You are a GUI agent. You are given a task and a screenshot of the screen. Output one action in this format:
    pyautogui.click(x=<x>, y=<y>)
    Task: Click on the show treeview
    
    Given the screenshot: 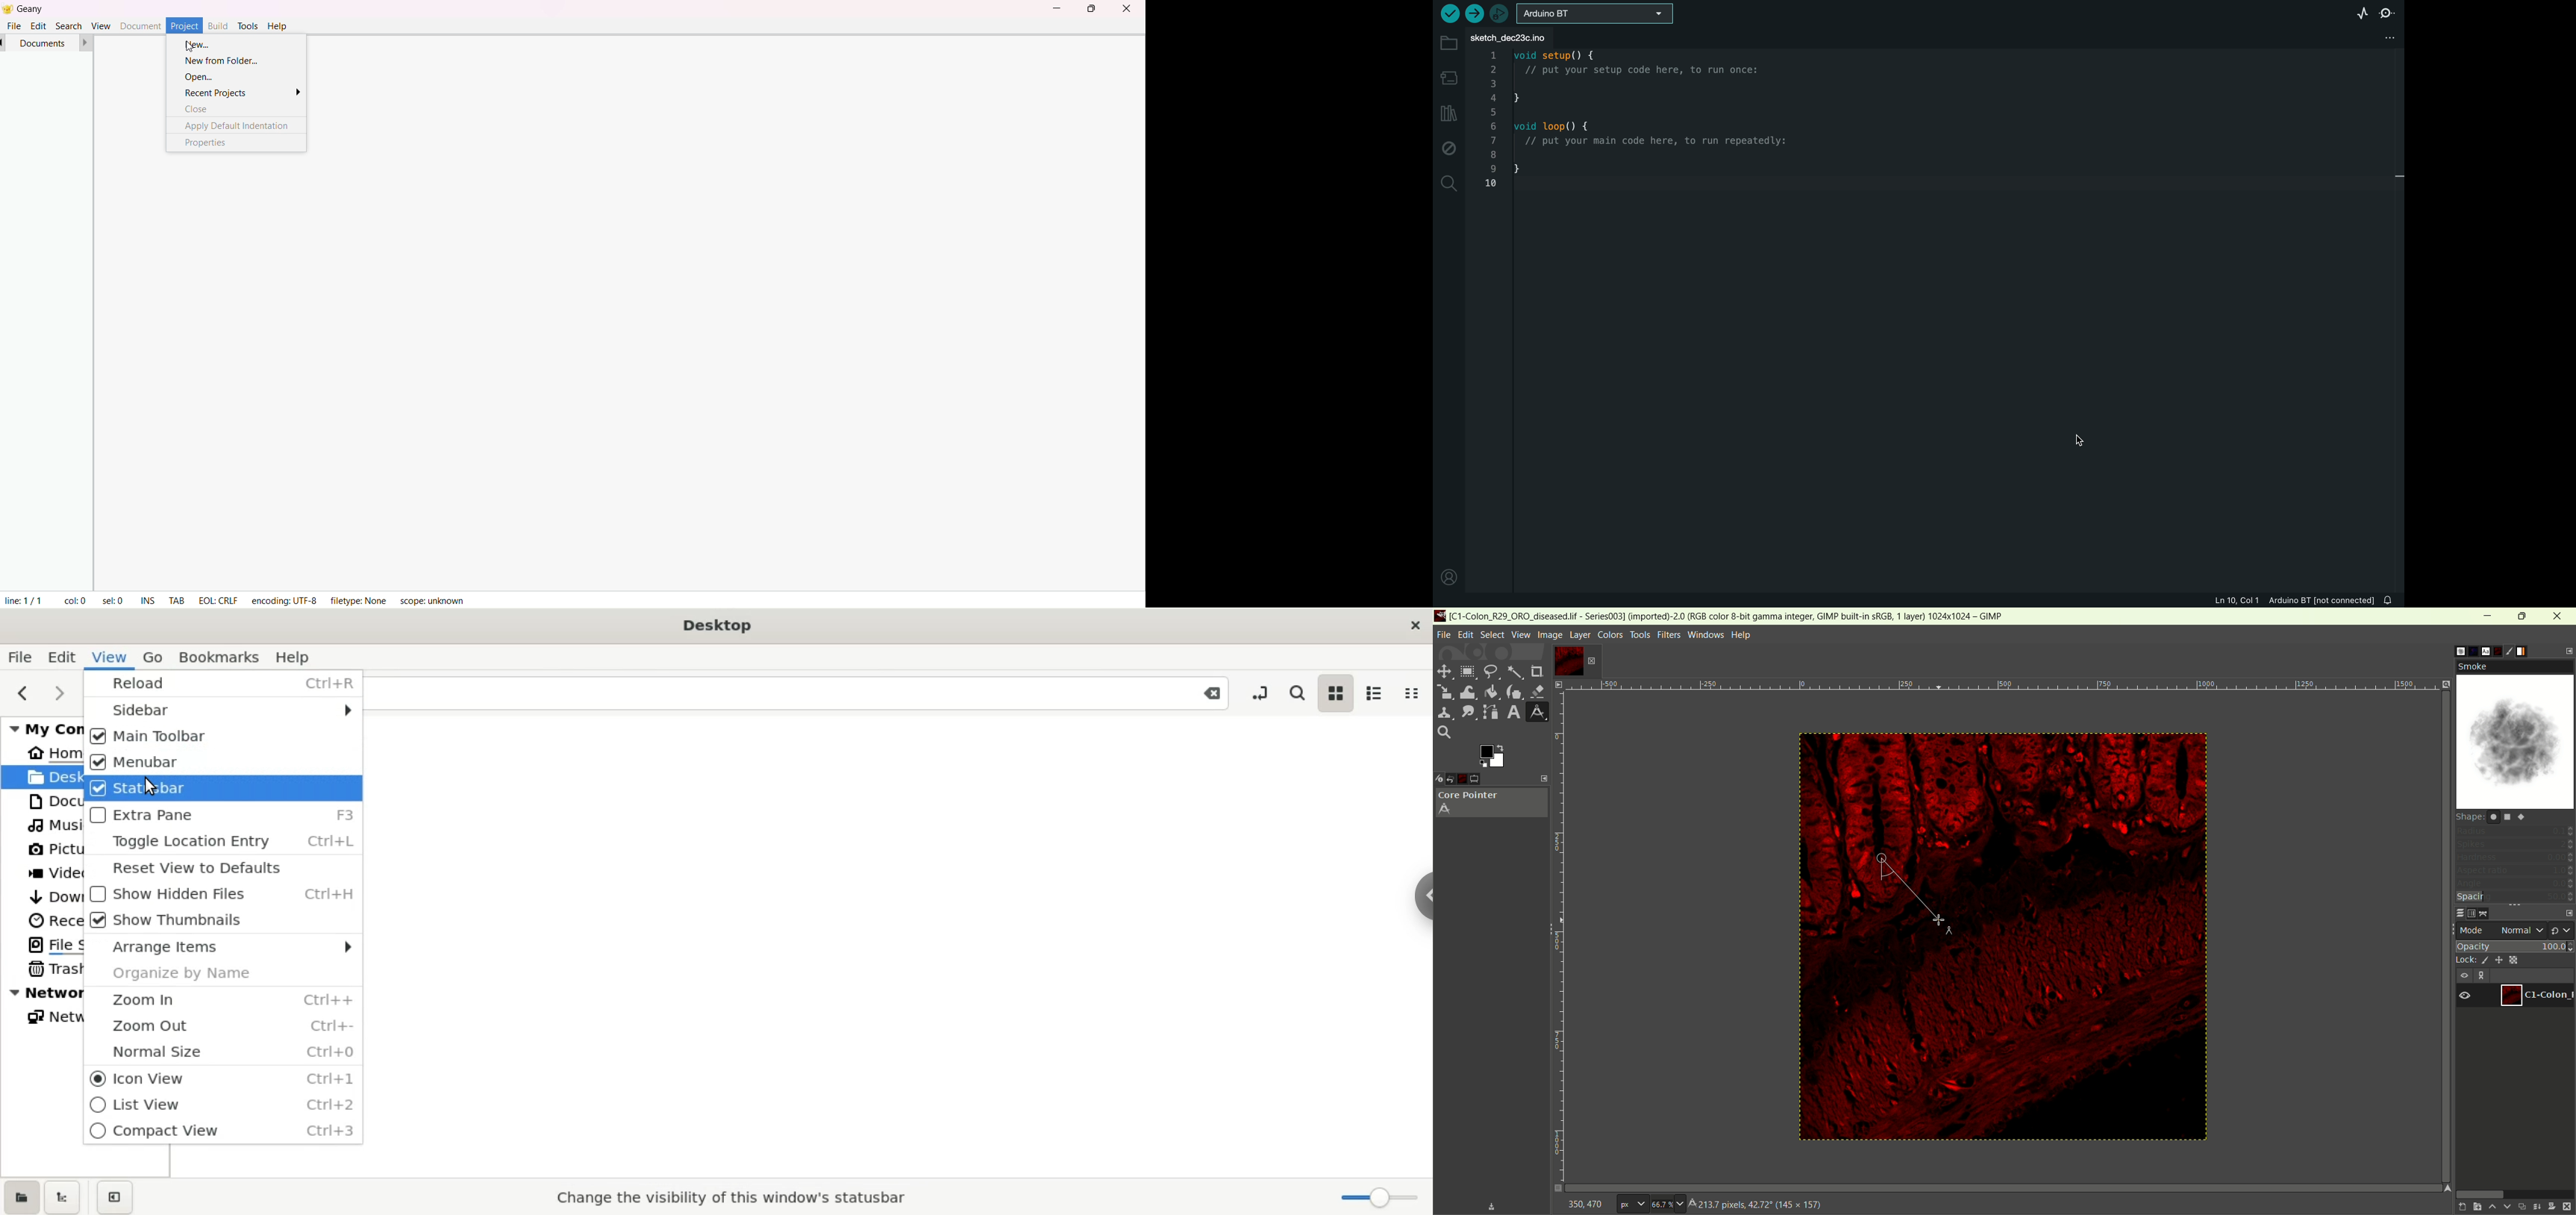 What is the action you would take?
    pyautogui.click(x=63, y=1197)
    